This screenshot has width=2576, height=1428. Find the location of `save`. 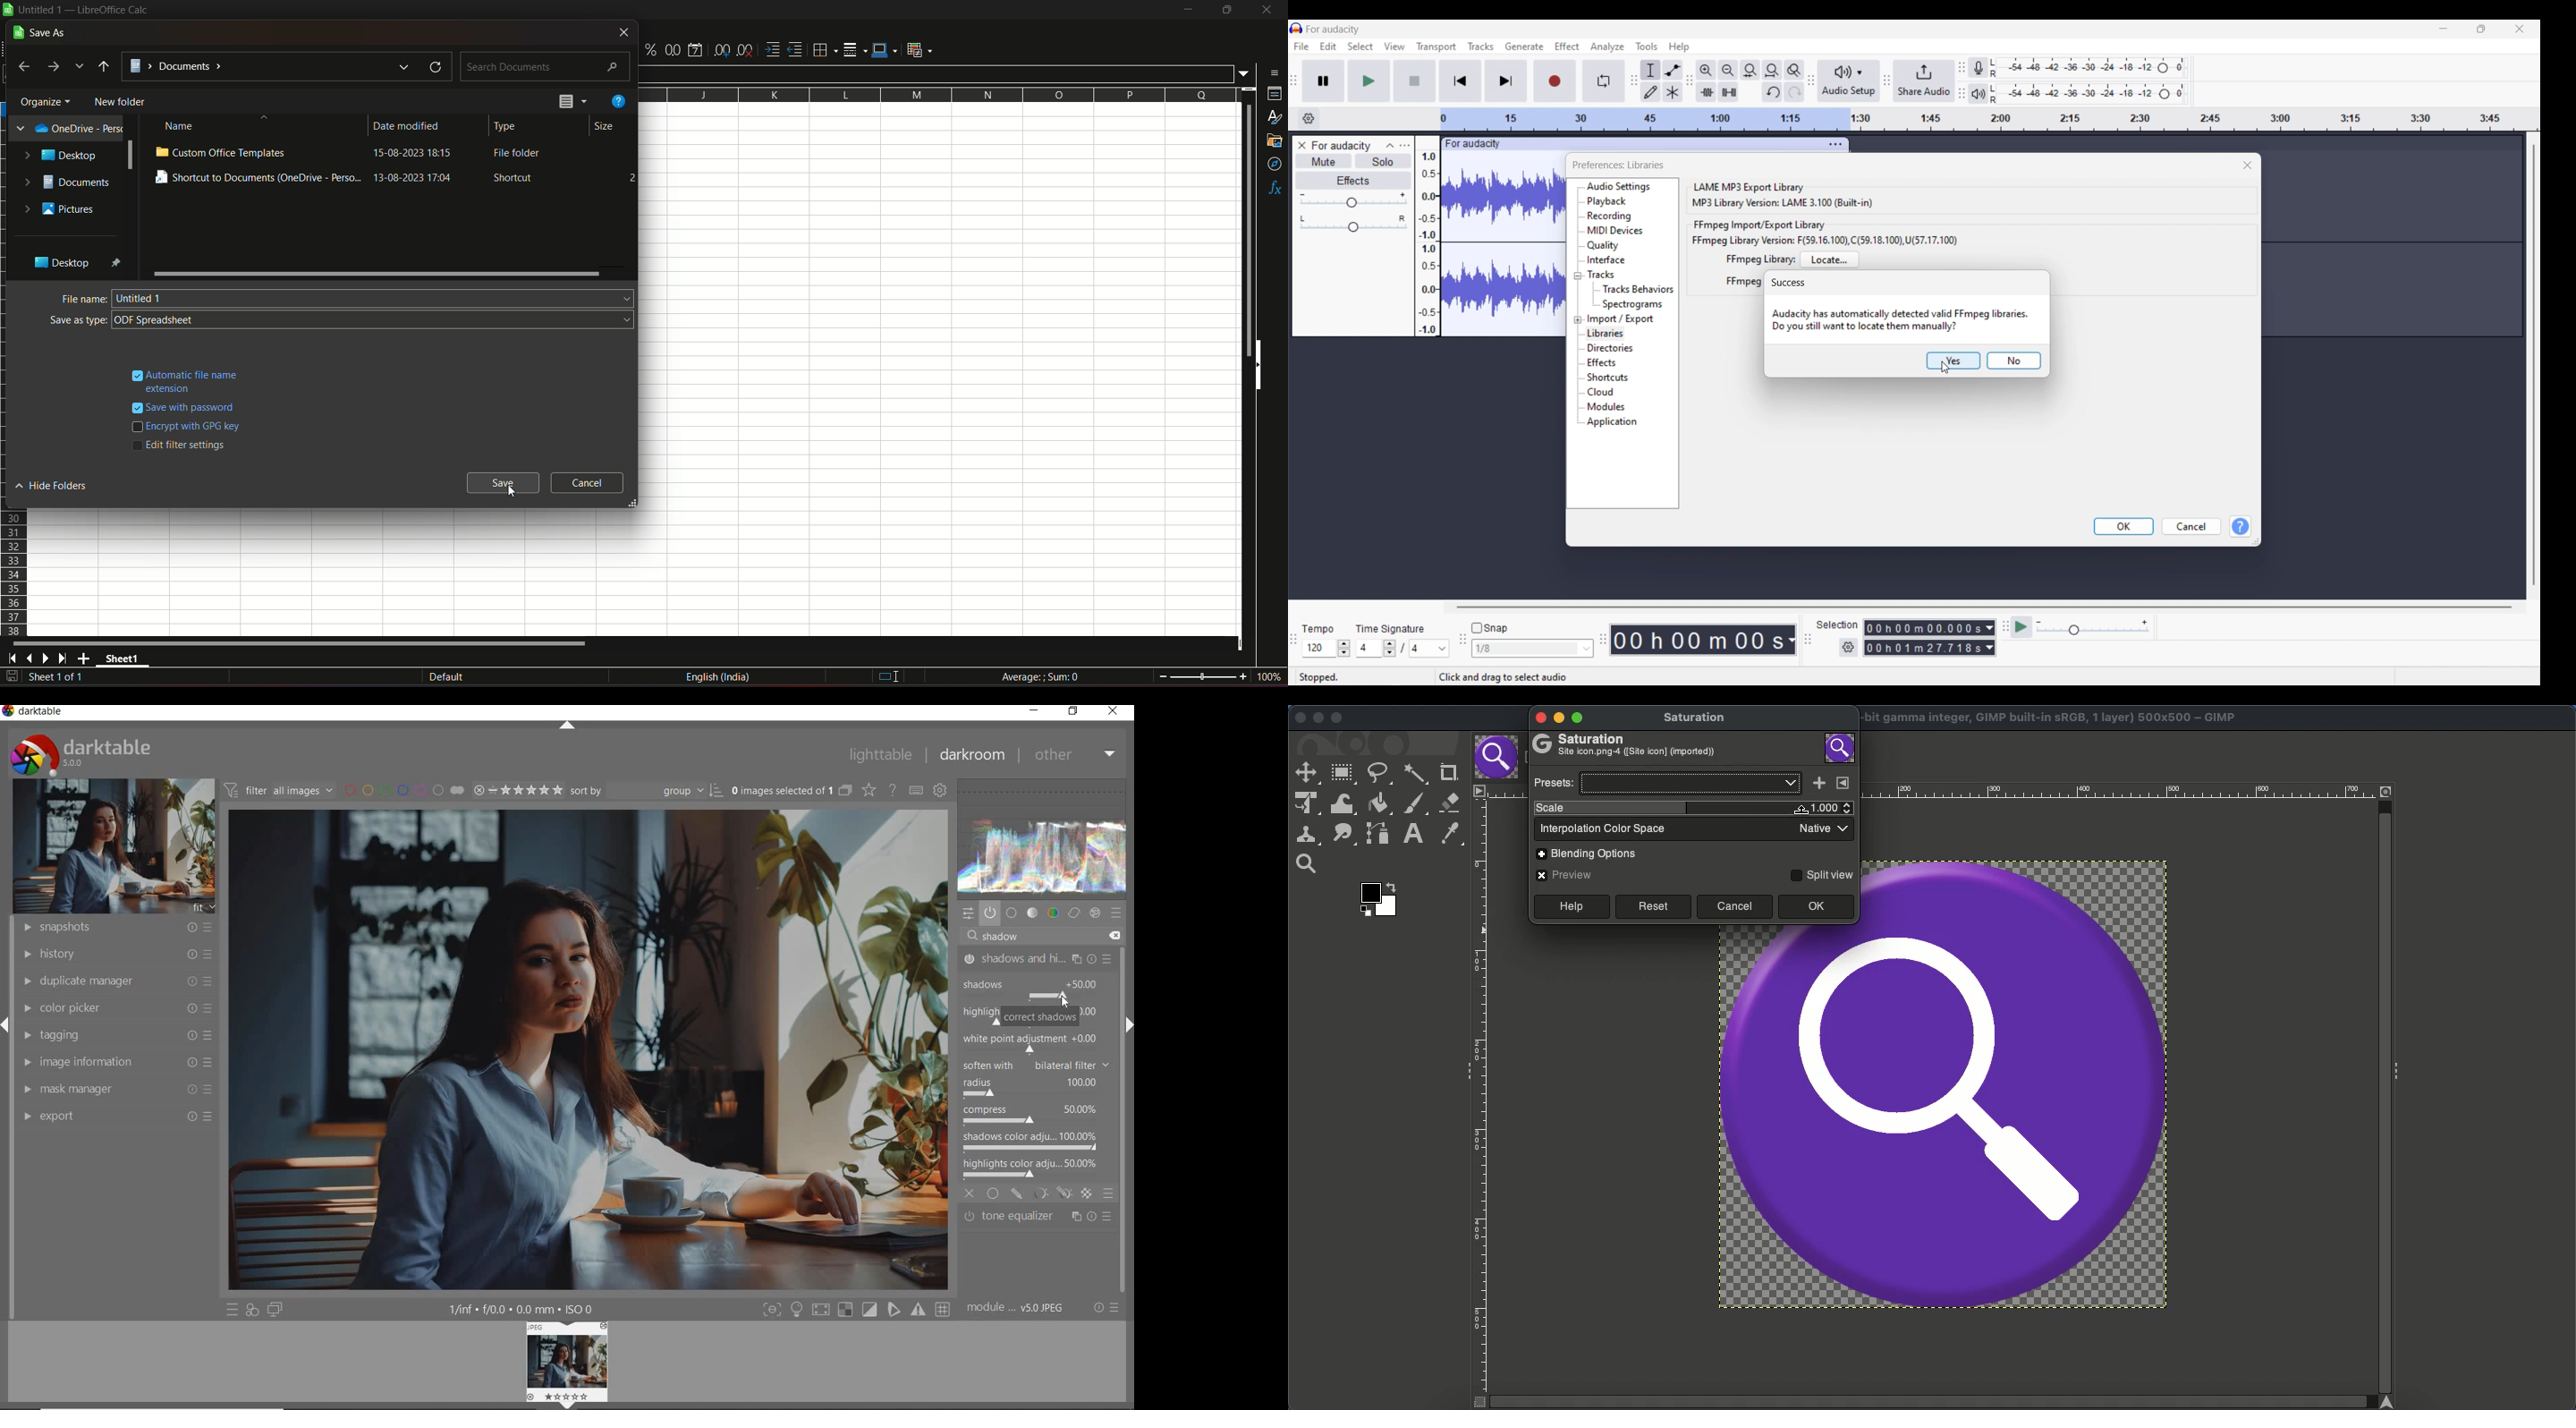

save is located at coordinates (504, 483).